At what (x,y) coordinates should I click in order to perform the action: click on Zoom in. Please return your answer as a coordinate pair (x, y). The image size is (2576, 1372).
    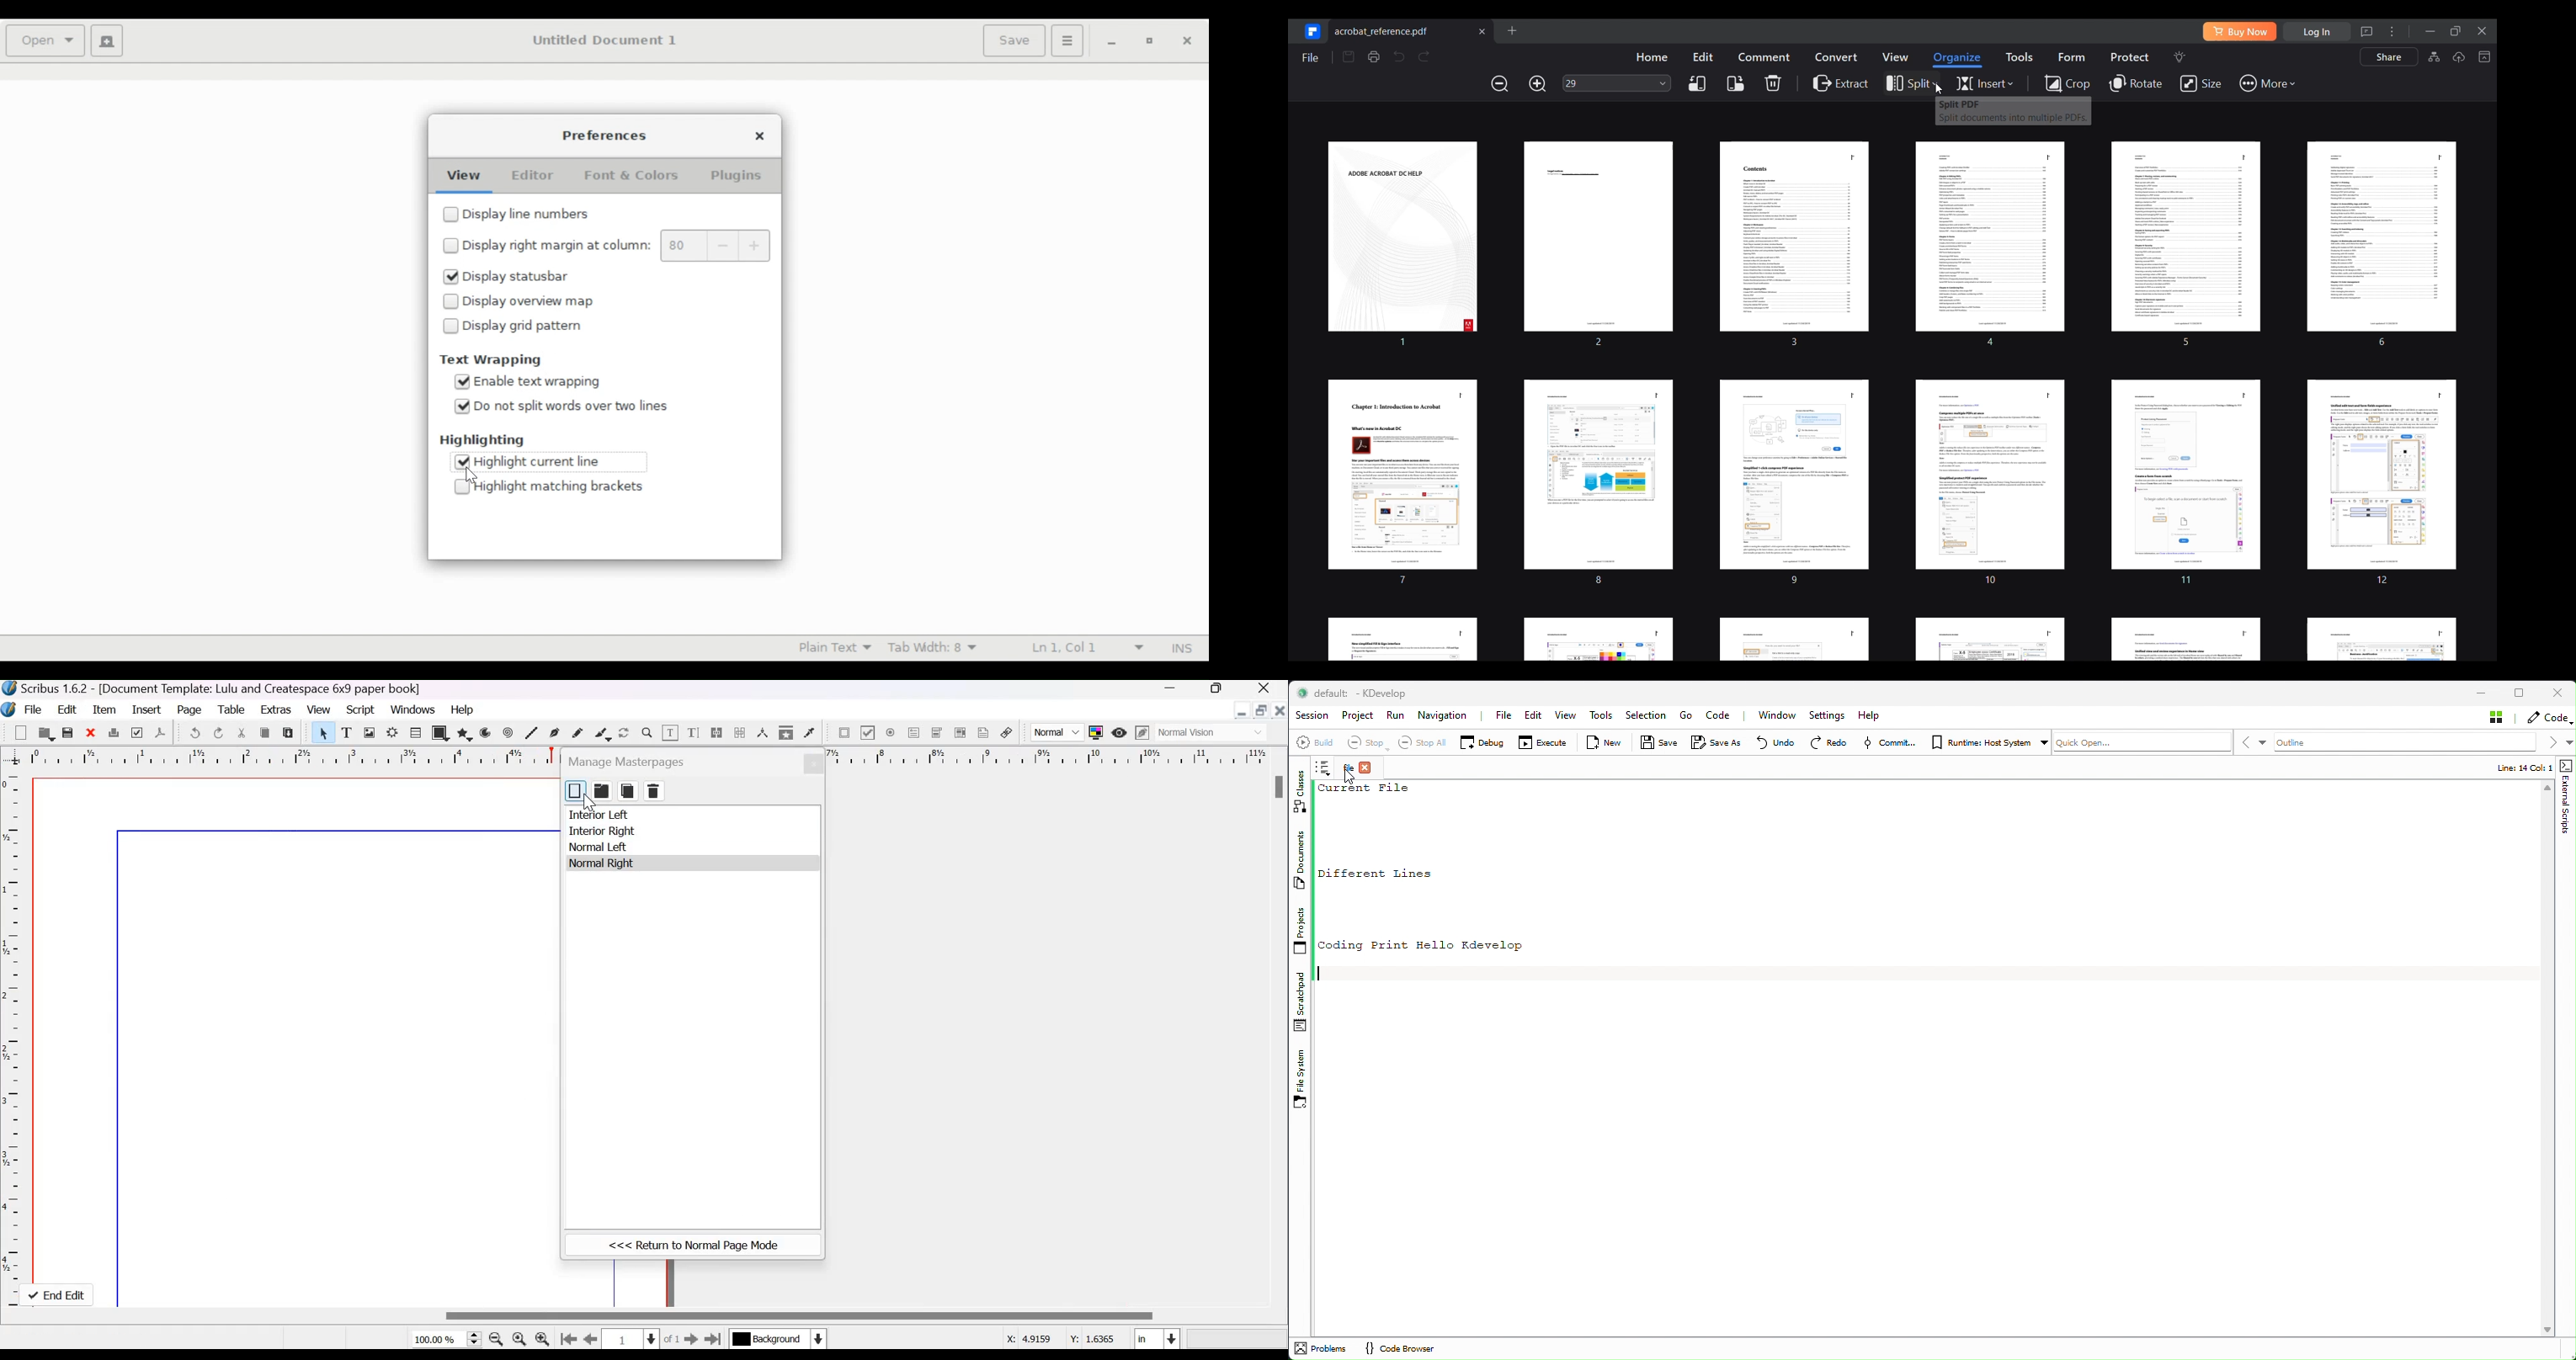
    Looking at the image, I should click on (542, 1338).